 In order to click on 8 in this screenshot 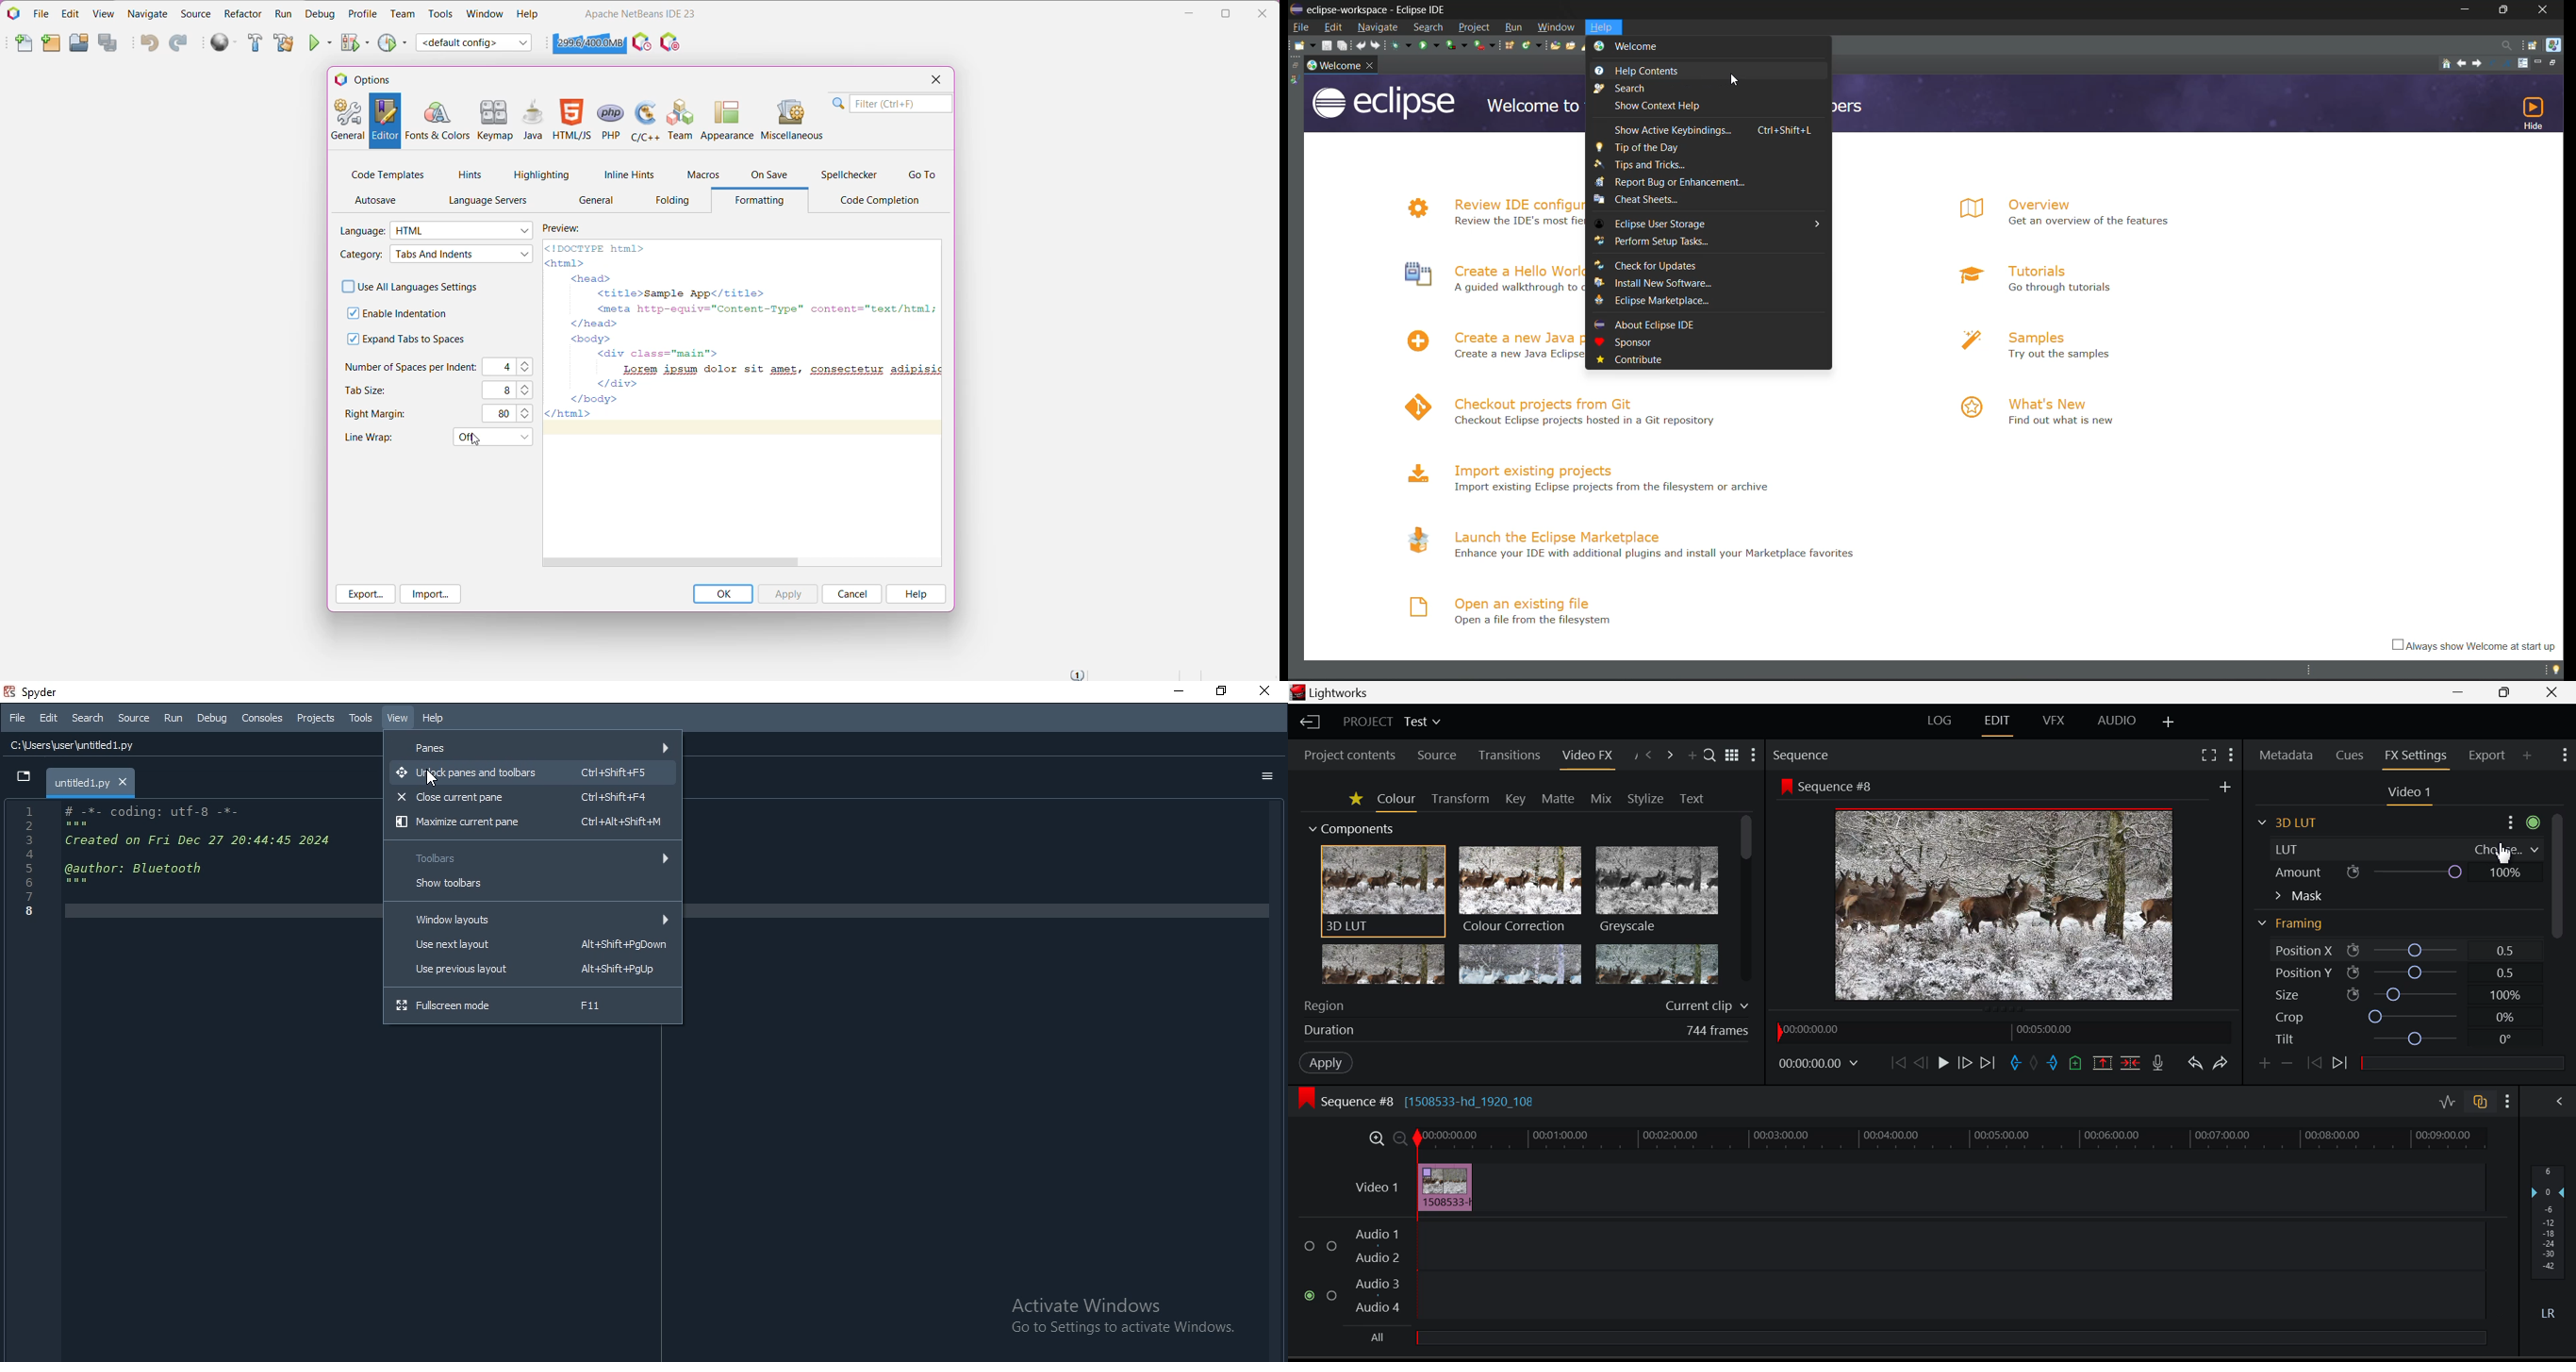, I will do `click(503, 390)`.